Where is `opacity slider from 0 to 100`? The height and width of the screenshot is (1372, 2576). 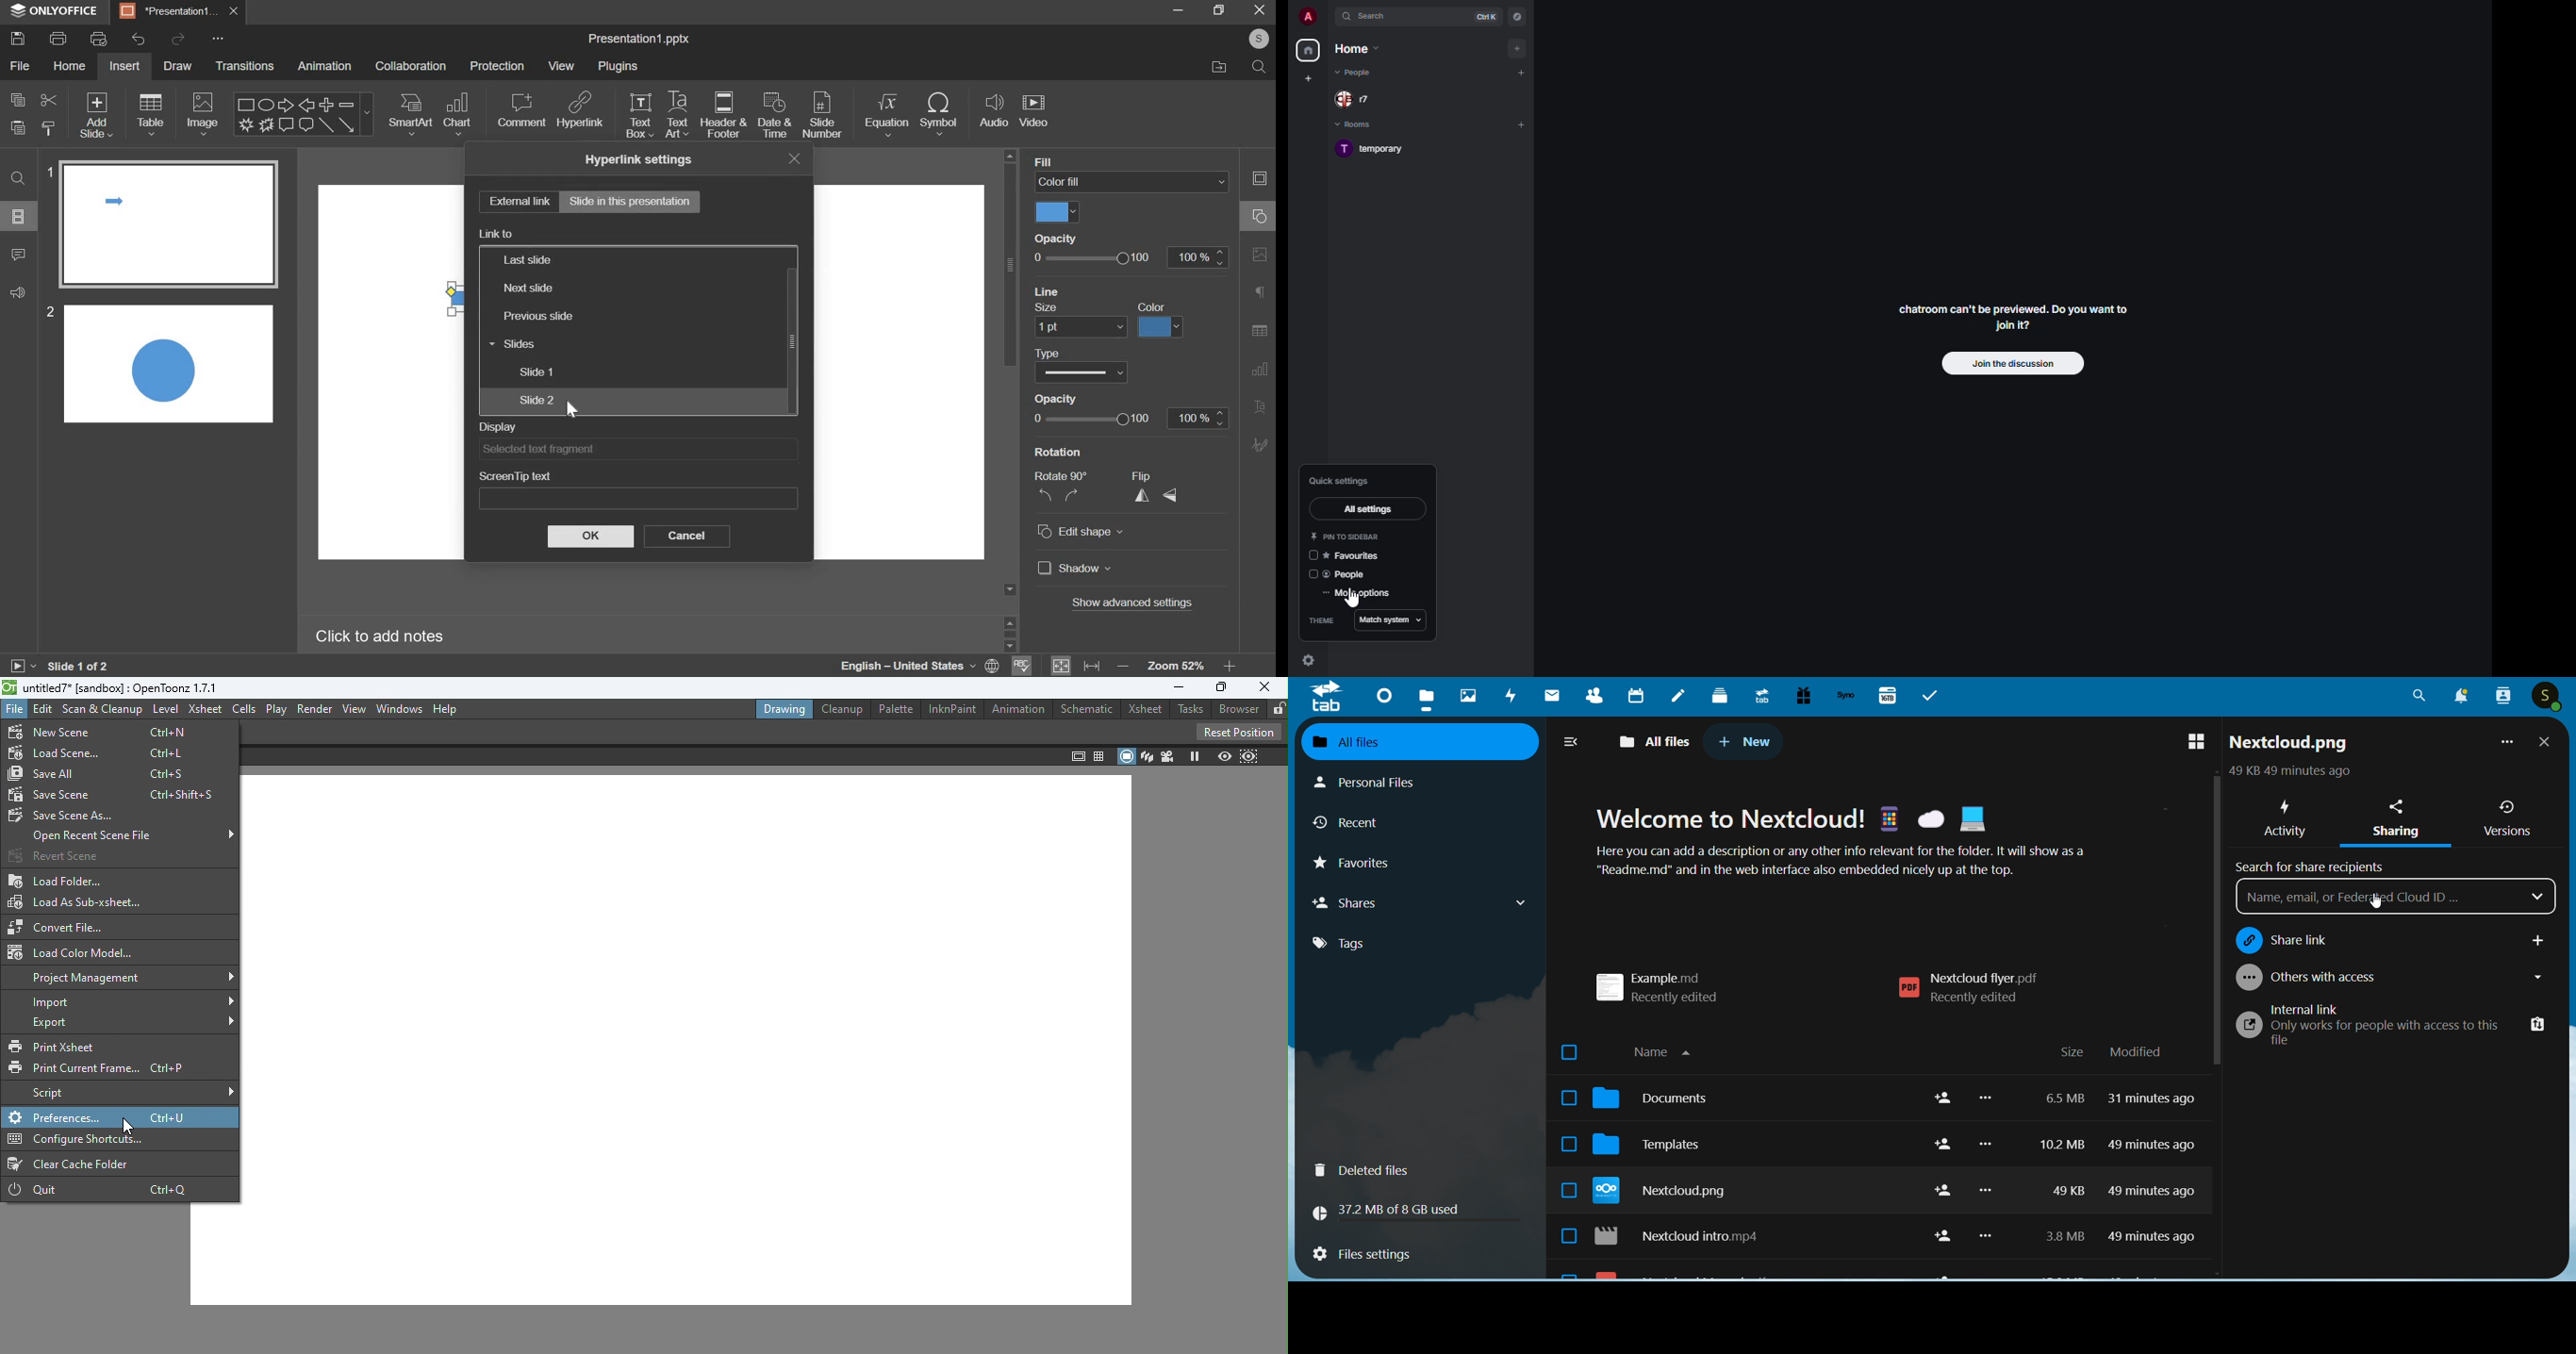
opacity slider from 0 to 100 is located at coordinates (1132, 258).